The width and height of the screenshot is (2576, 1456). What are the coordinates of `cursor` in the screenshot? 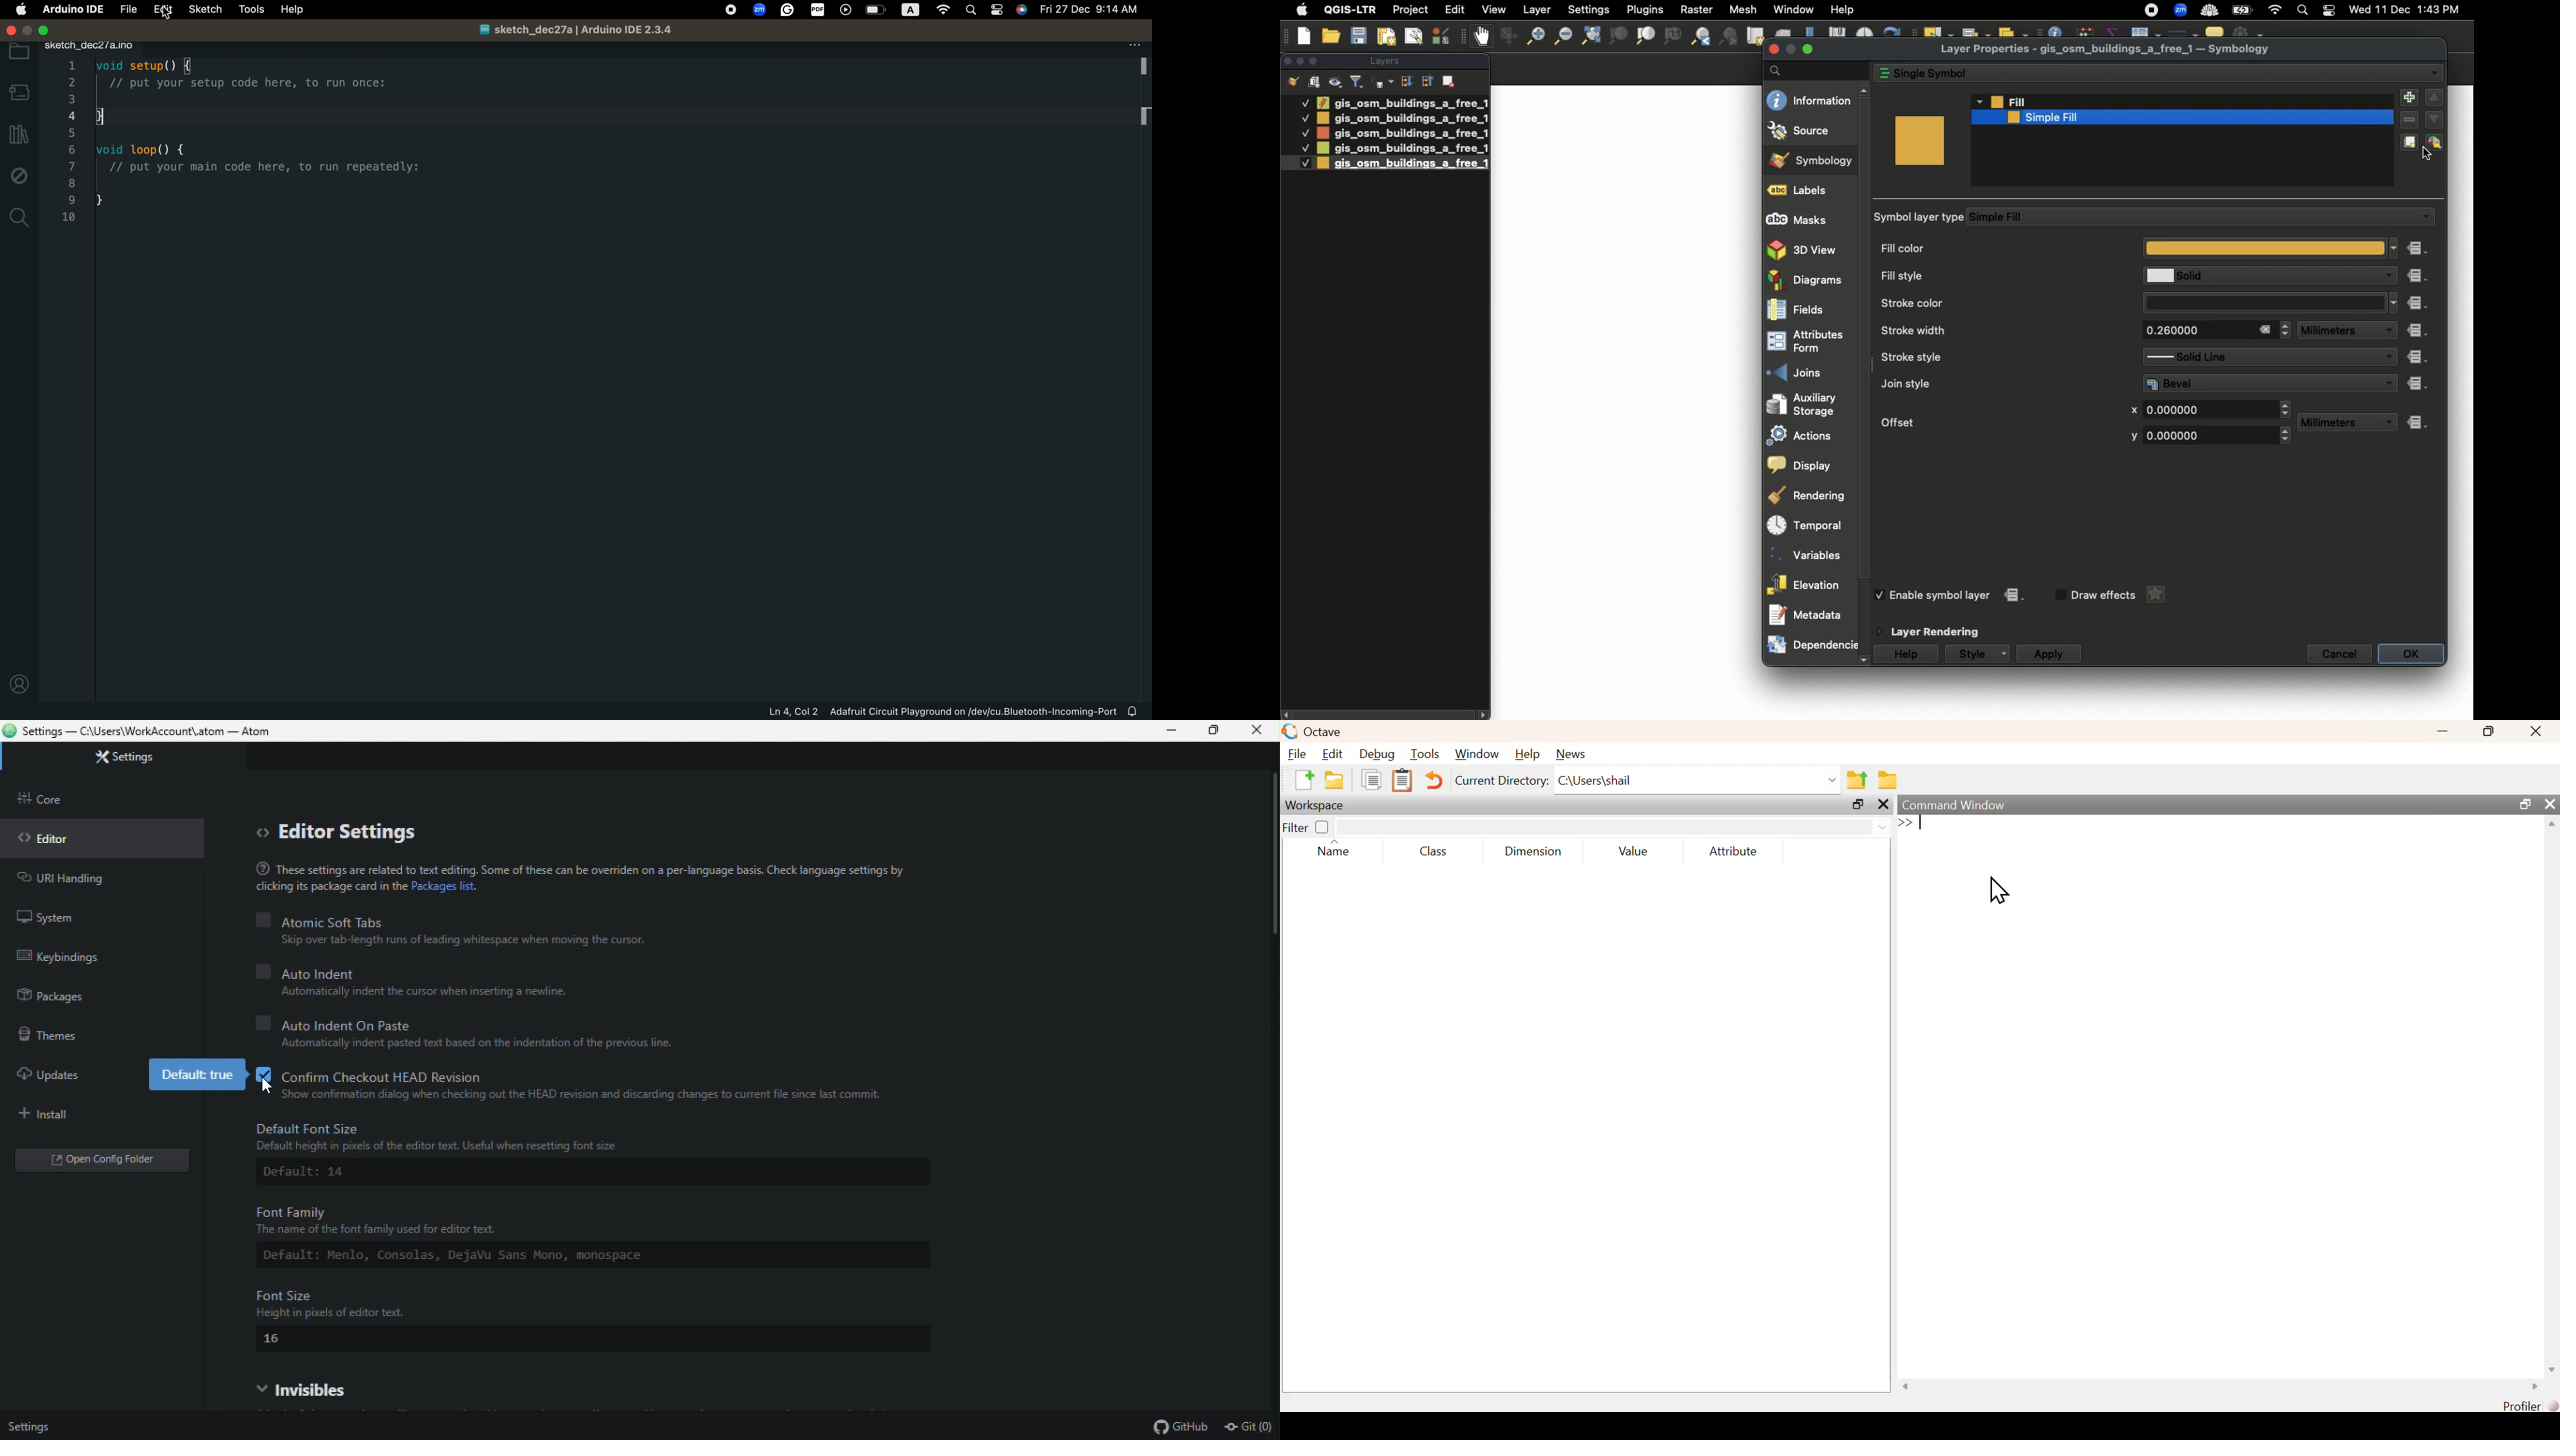 It's located at (1998, 892).